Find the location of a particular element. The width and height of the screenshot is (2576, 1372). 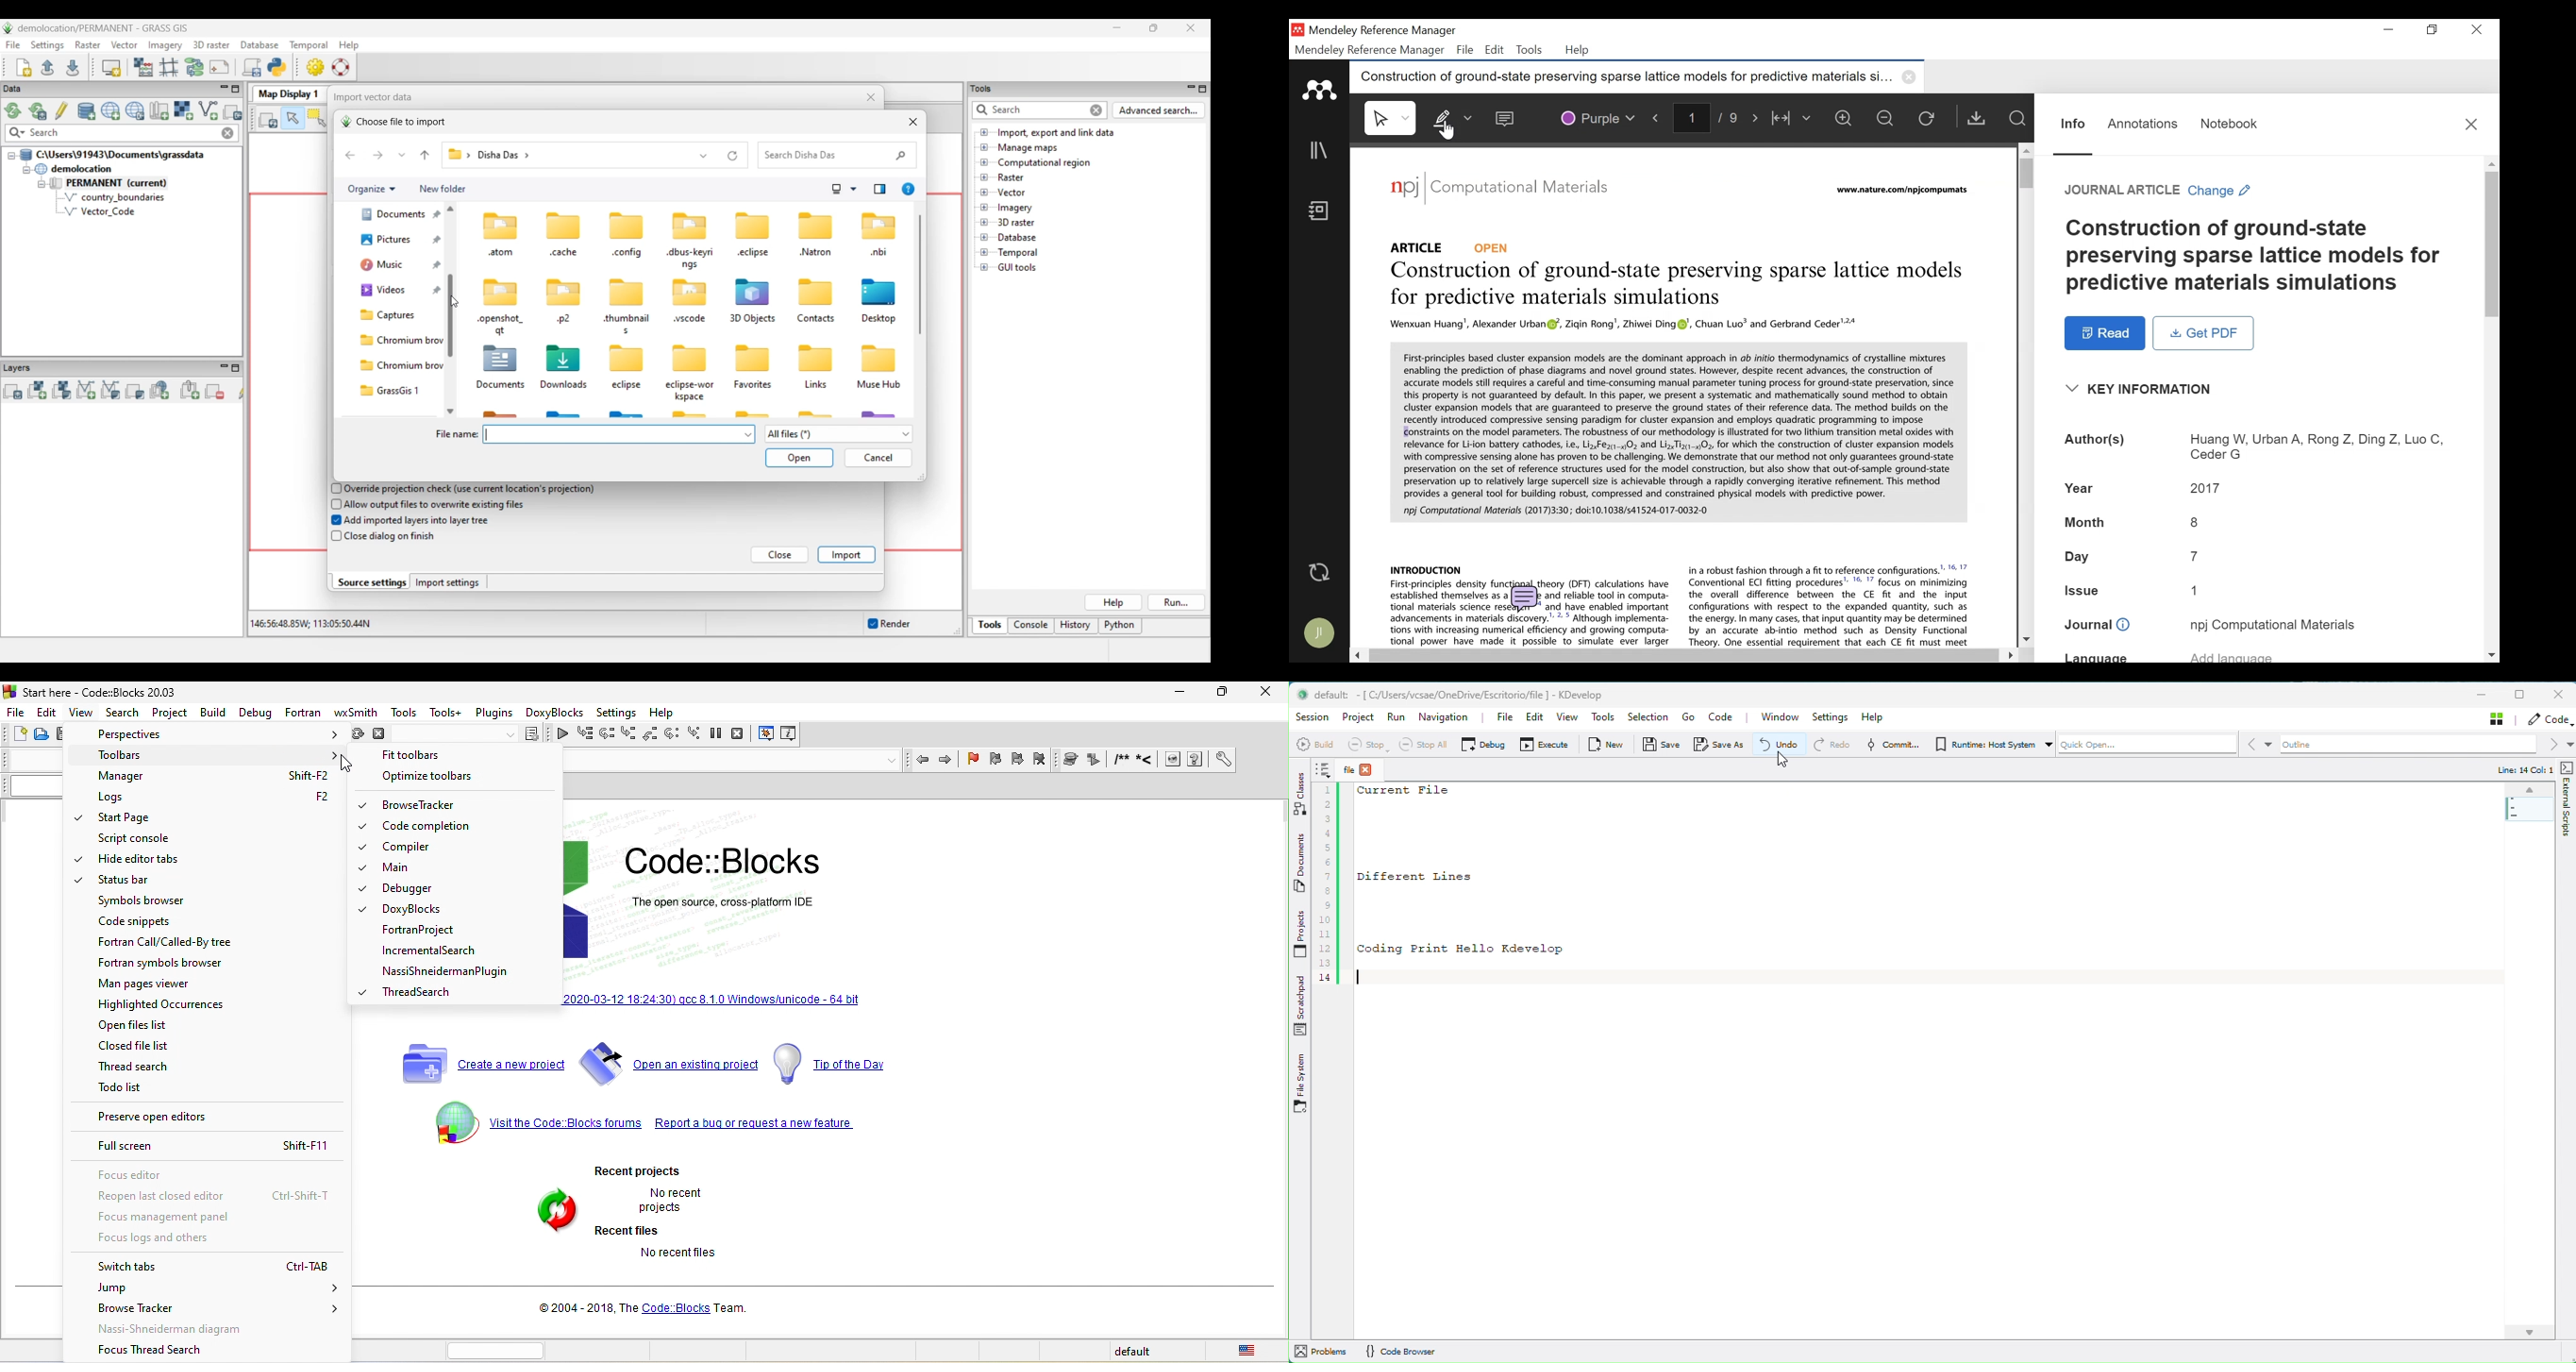

Language is located at coordinates (2232, 654).